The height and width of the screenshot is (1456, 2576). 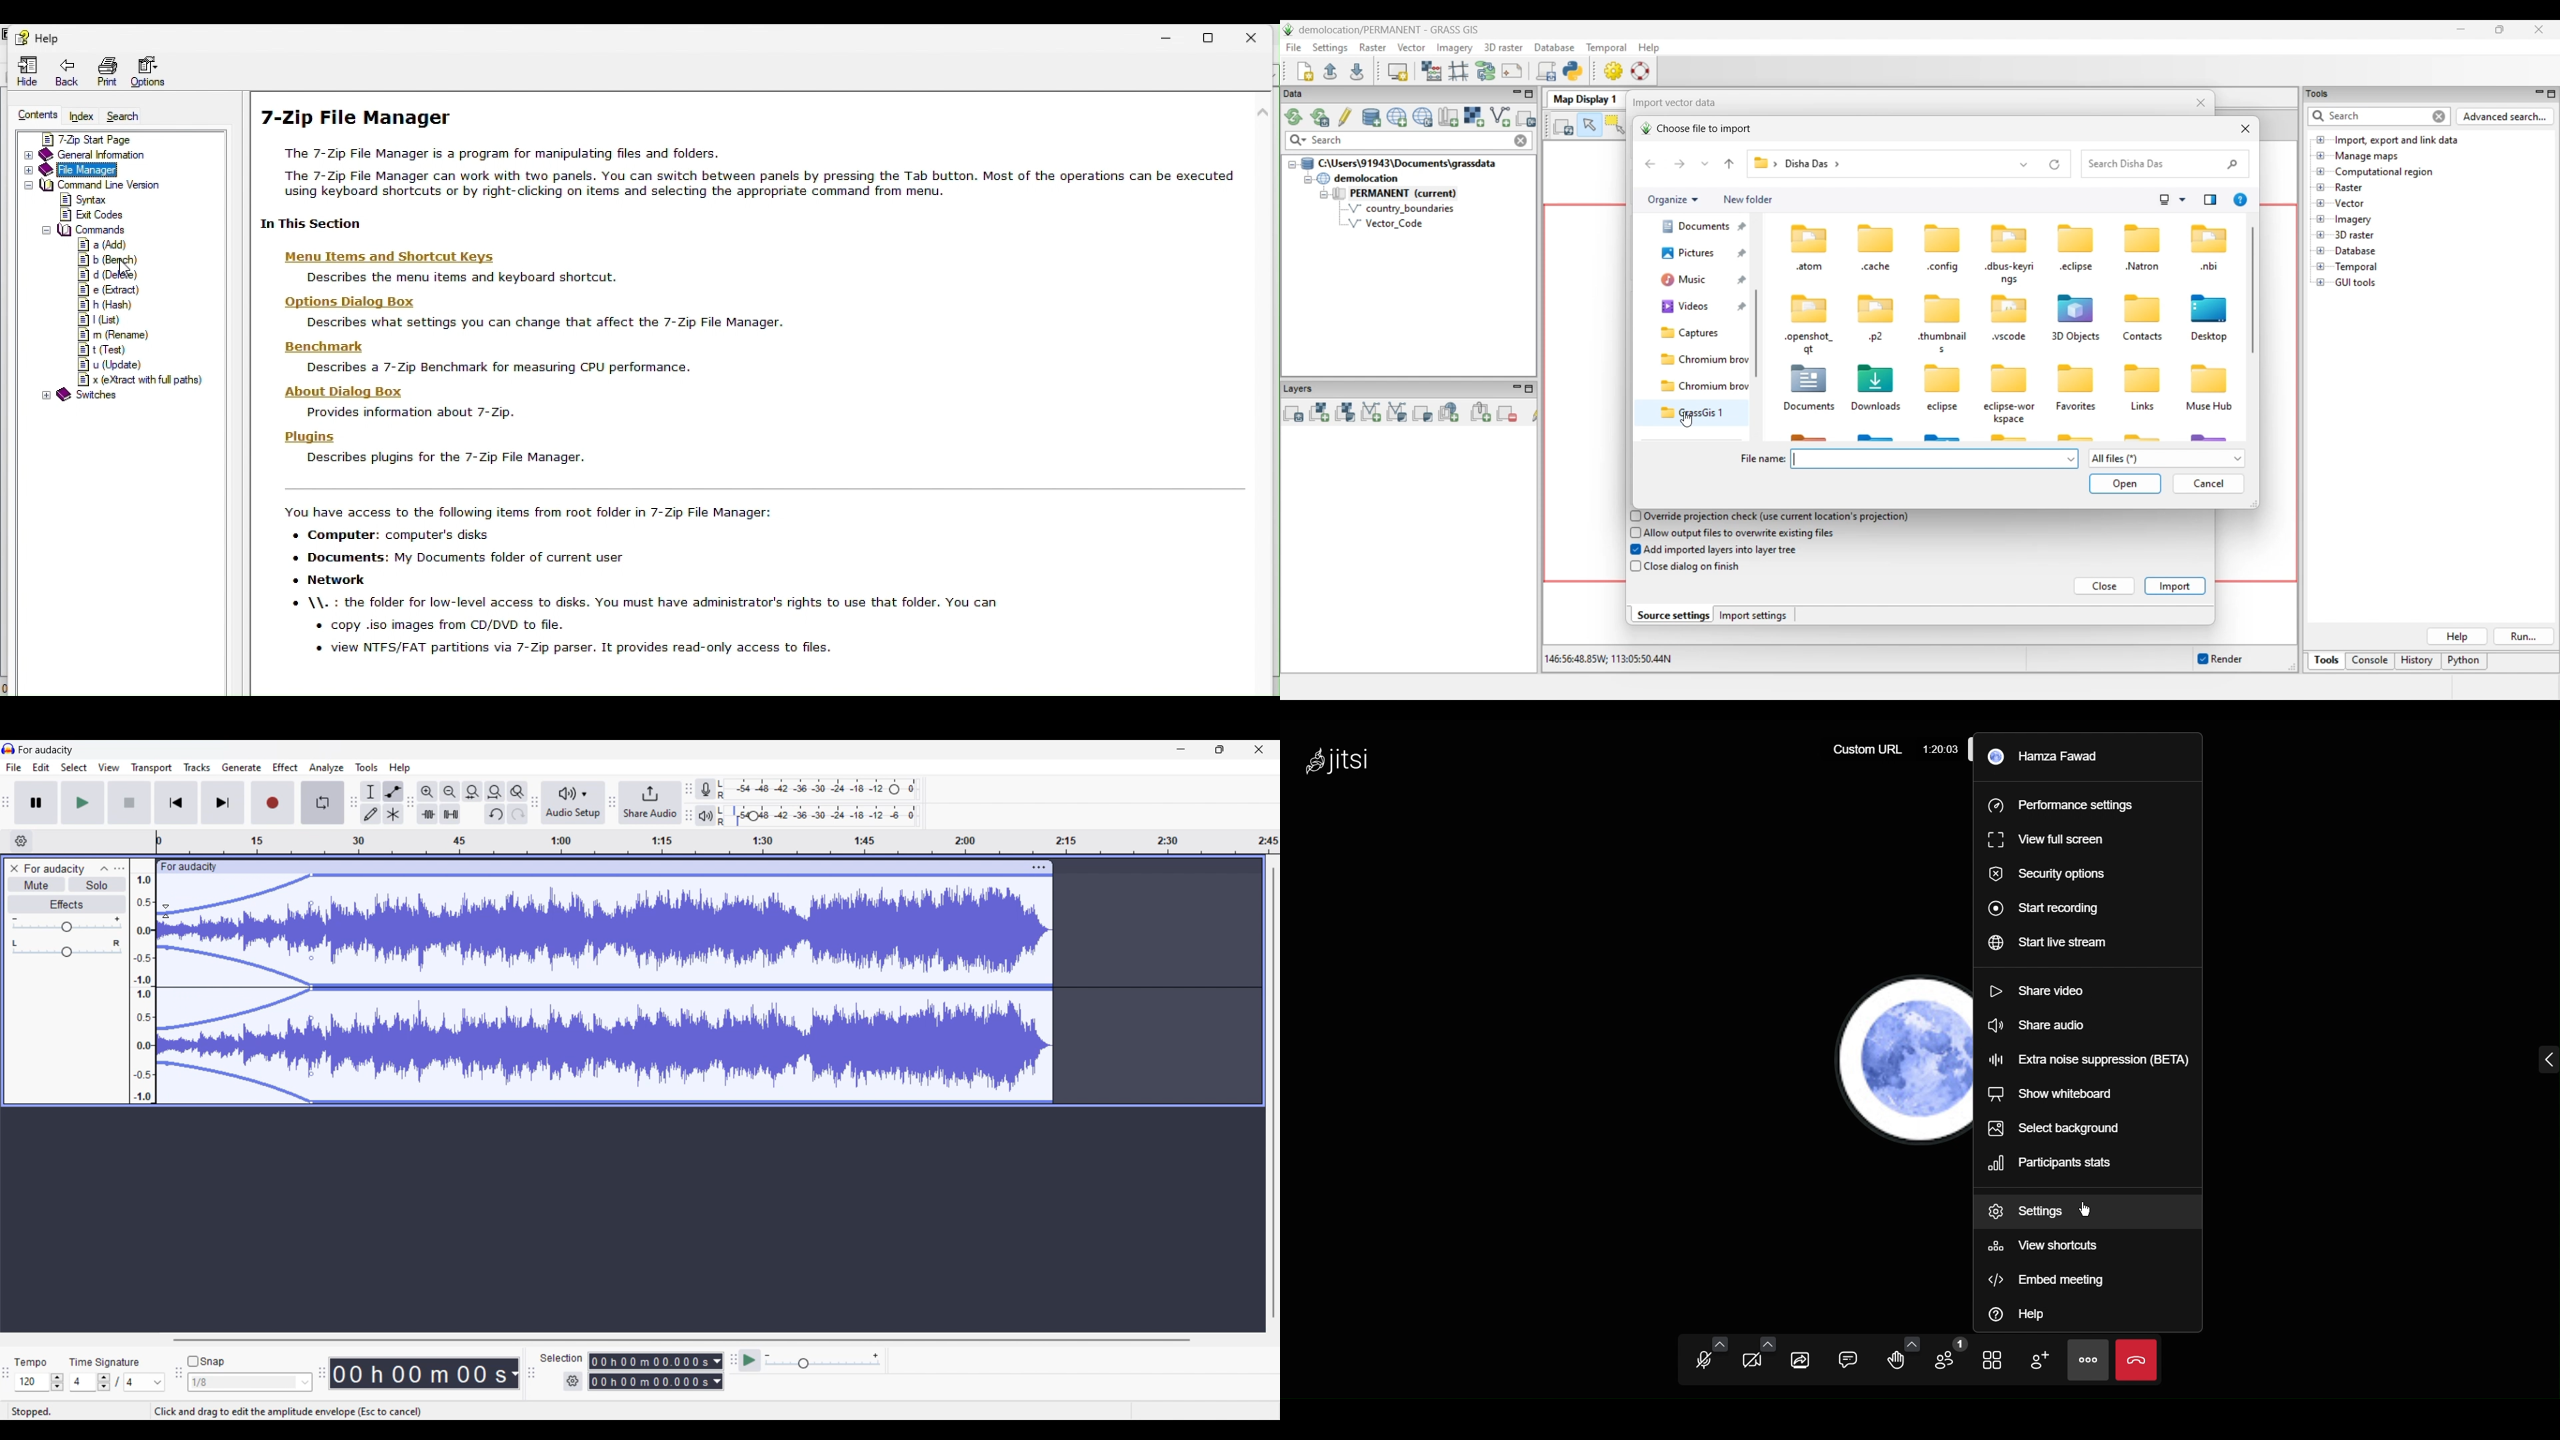 I want to click on Edit, so click(x=41, y=767).